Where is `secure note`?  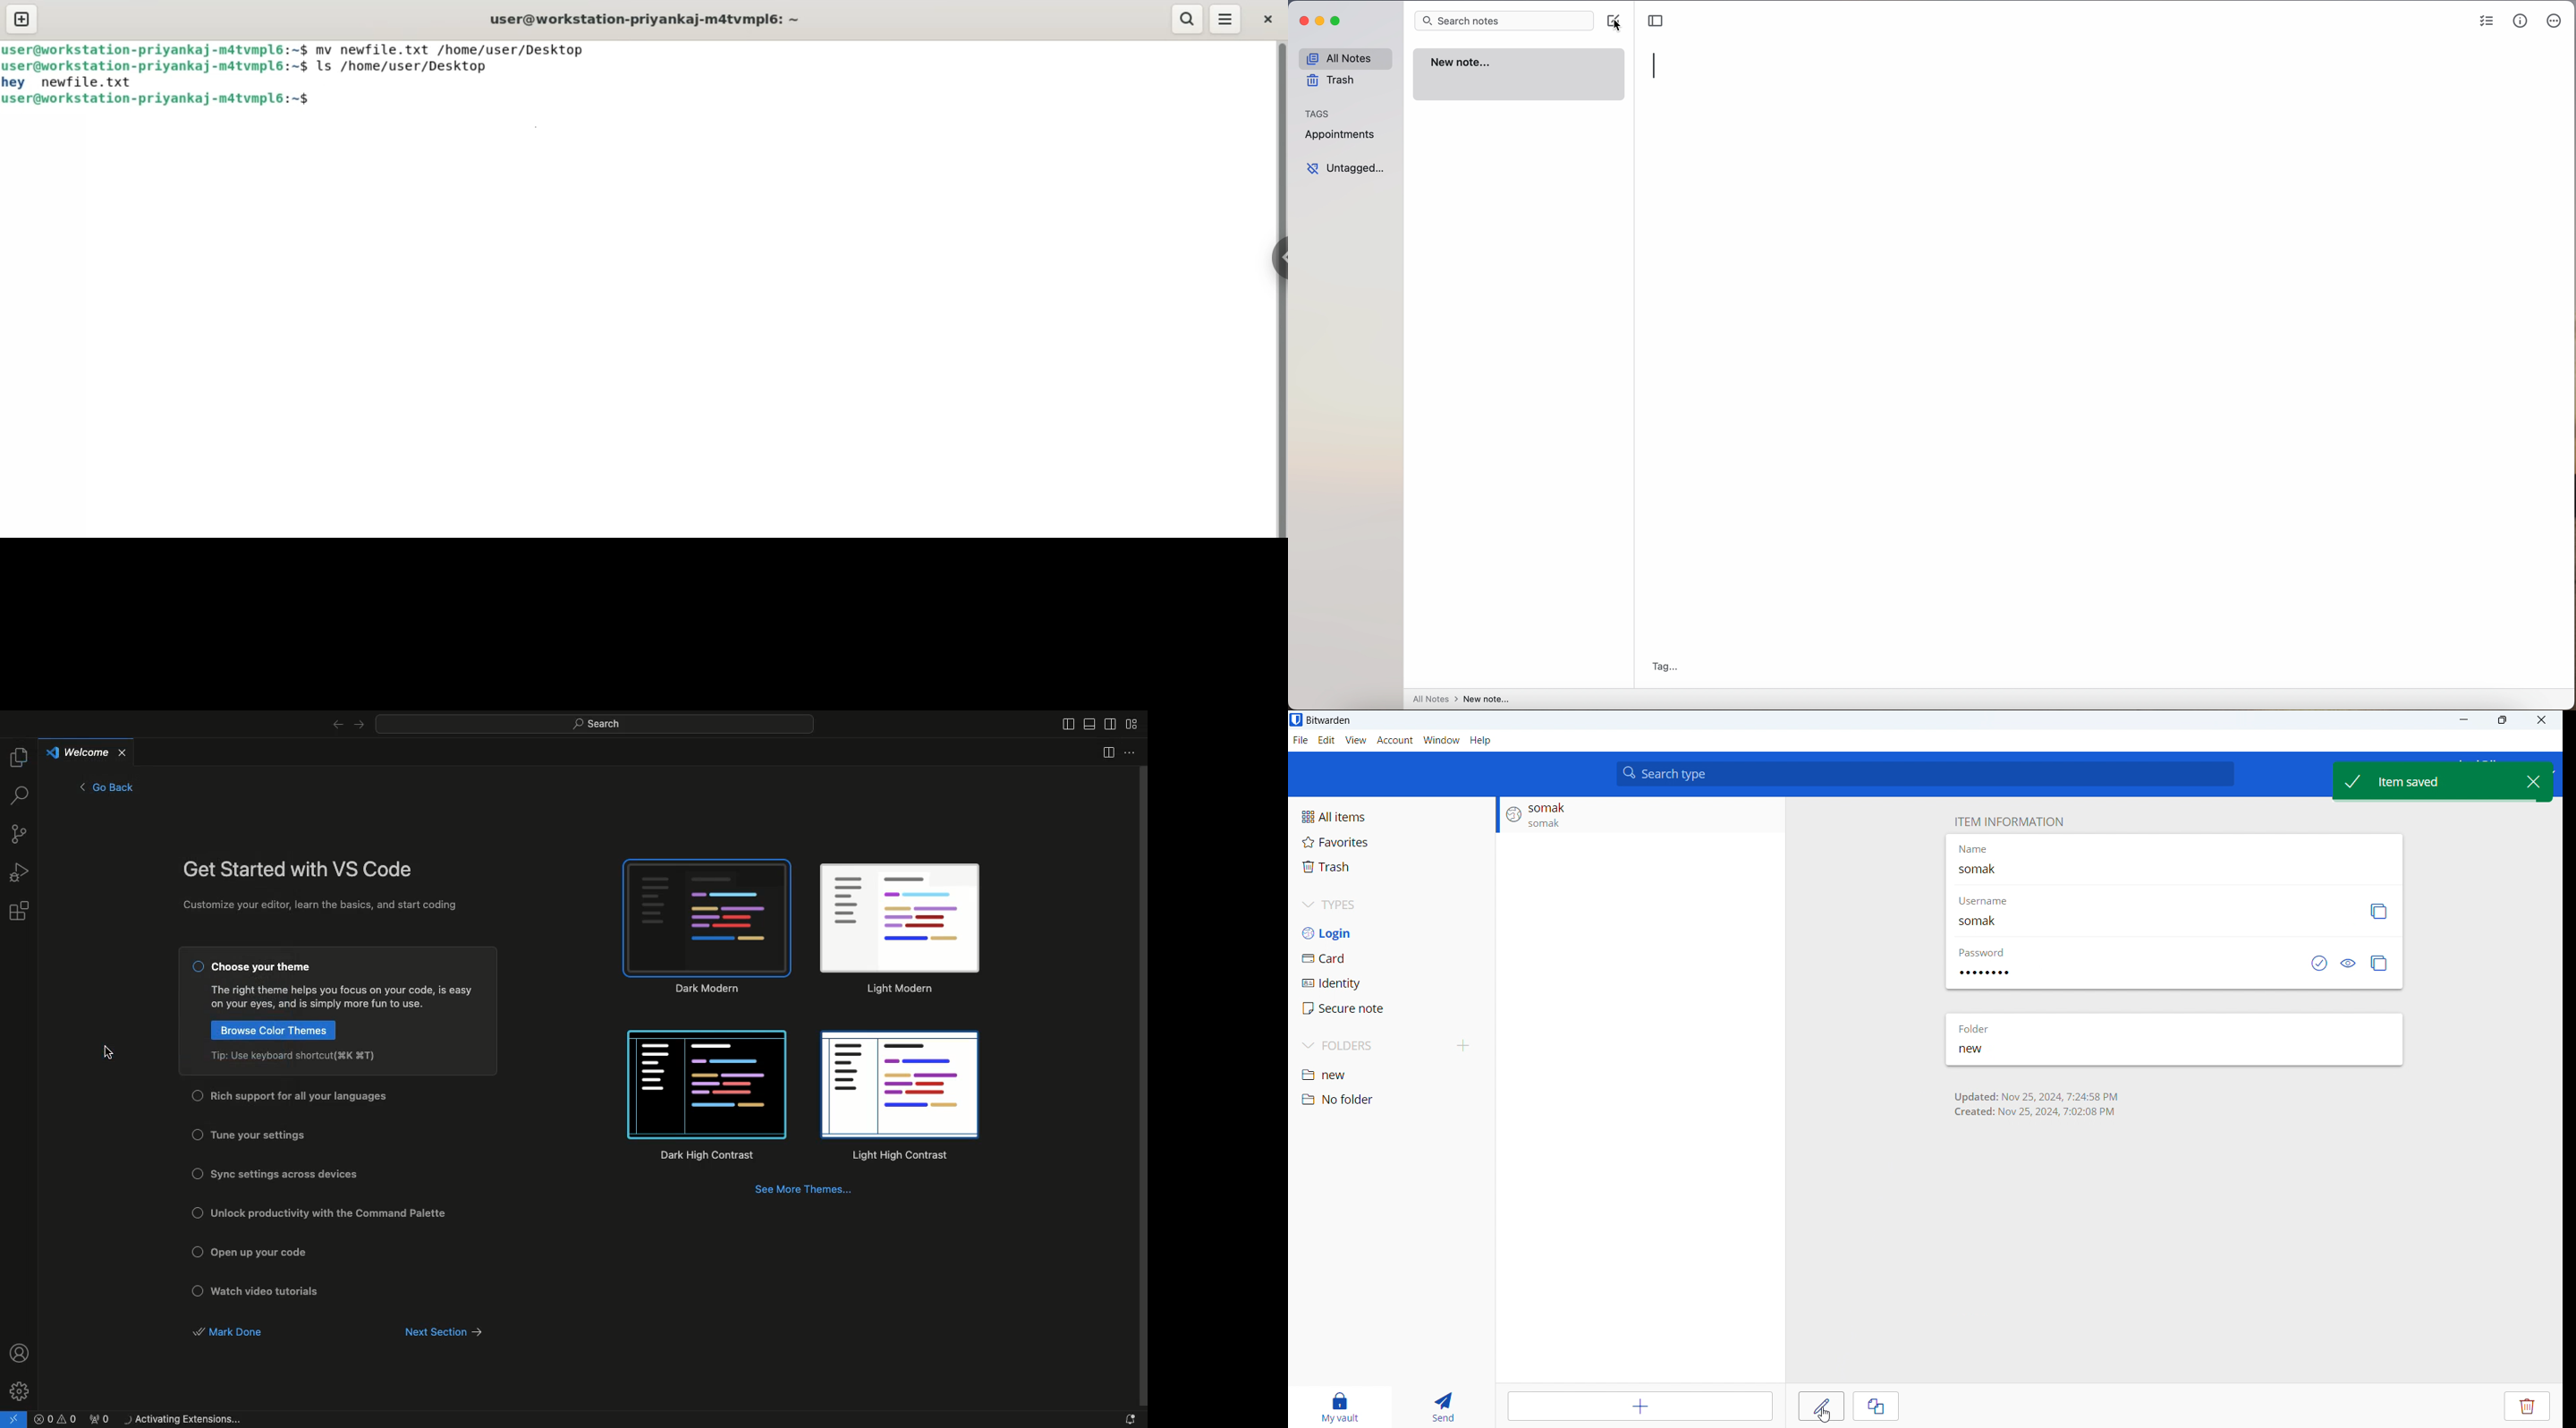
secure note is located at coordinates (1392, 1008).